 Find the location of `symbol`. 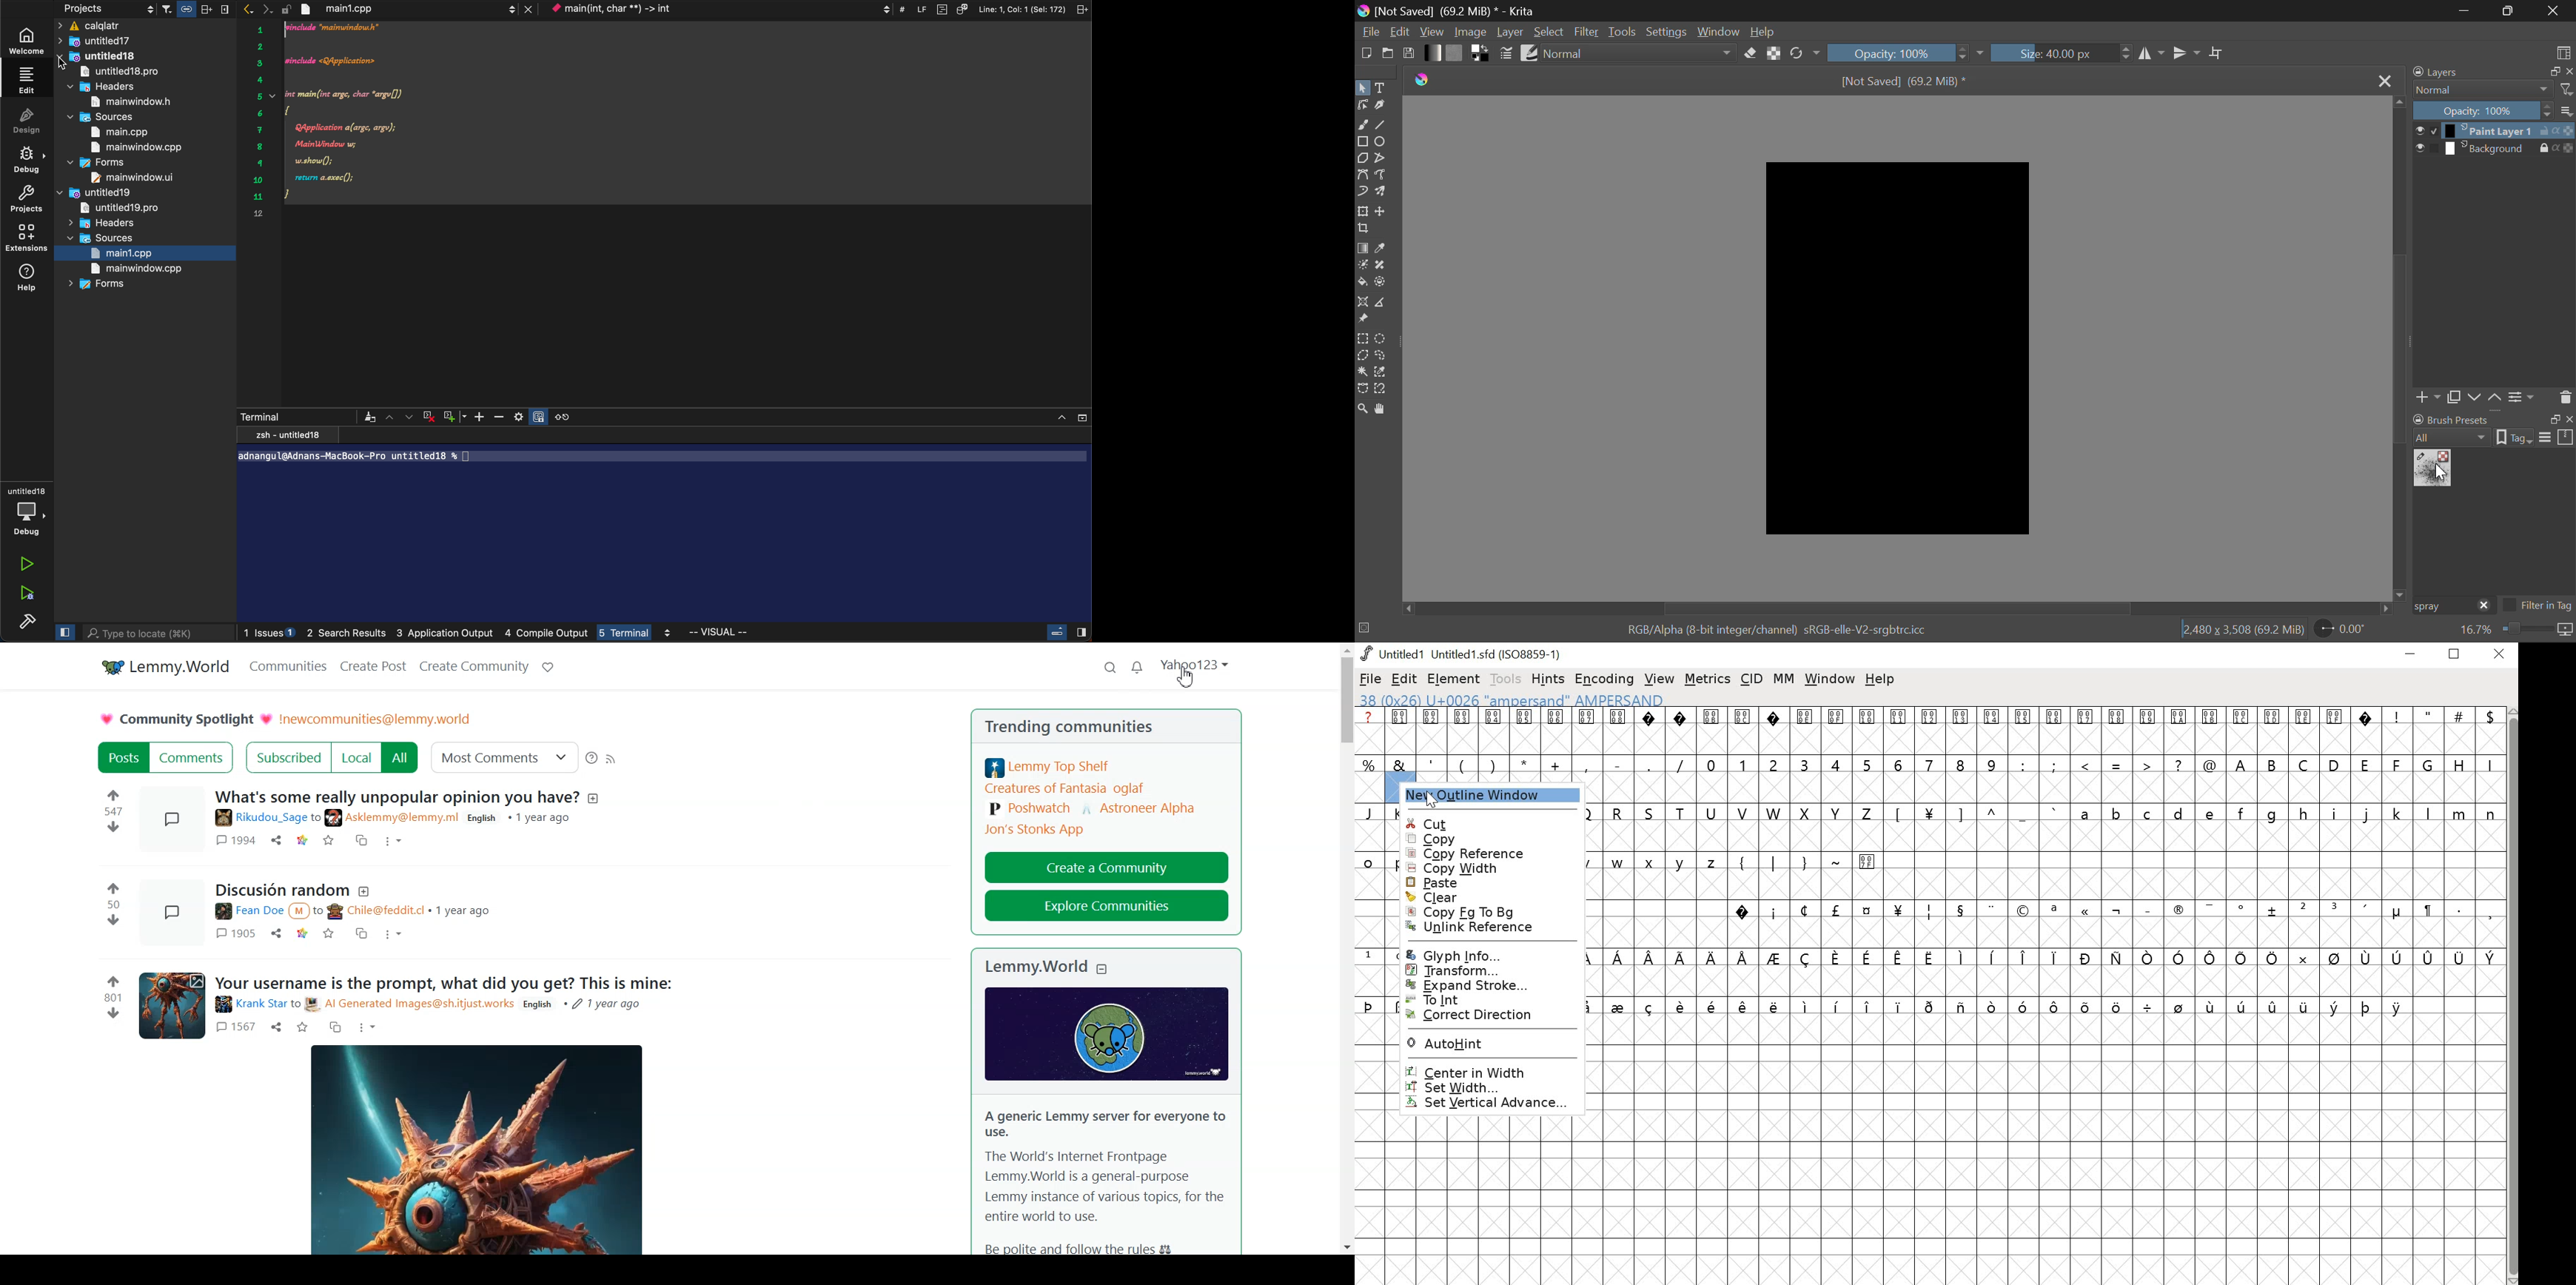

symbol is located at coordinates (2275, 1004).